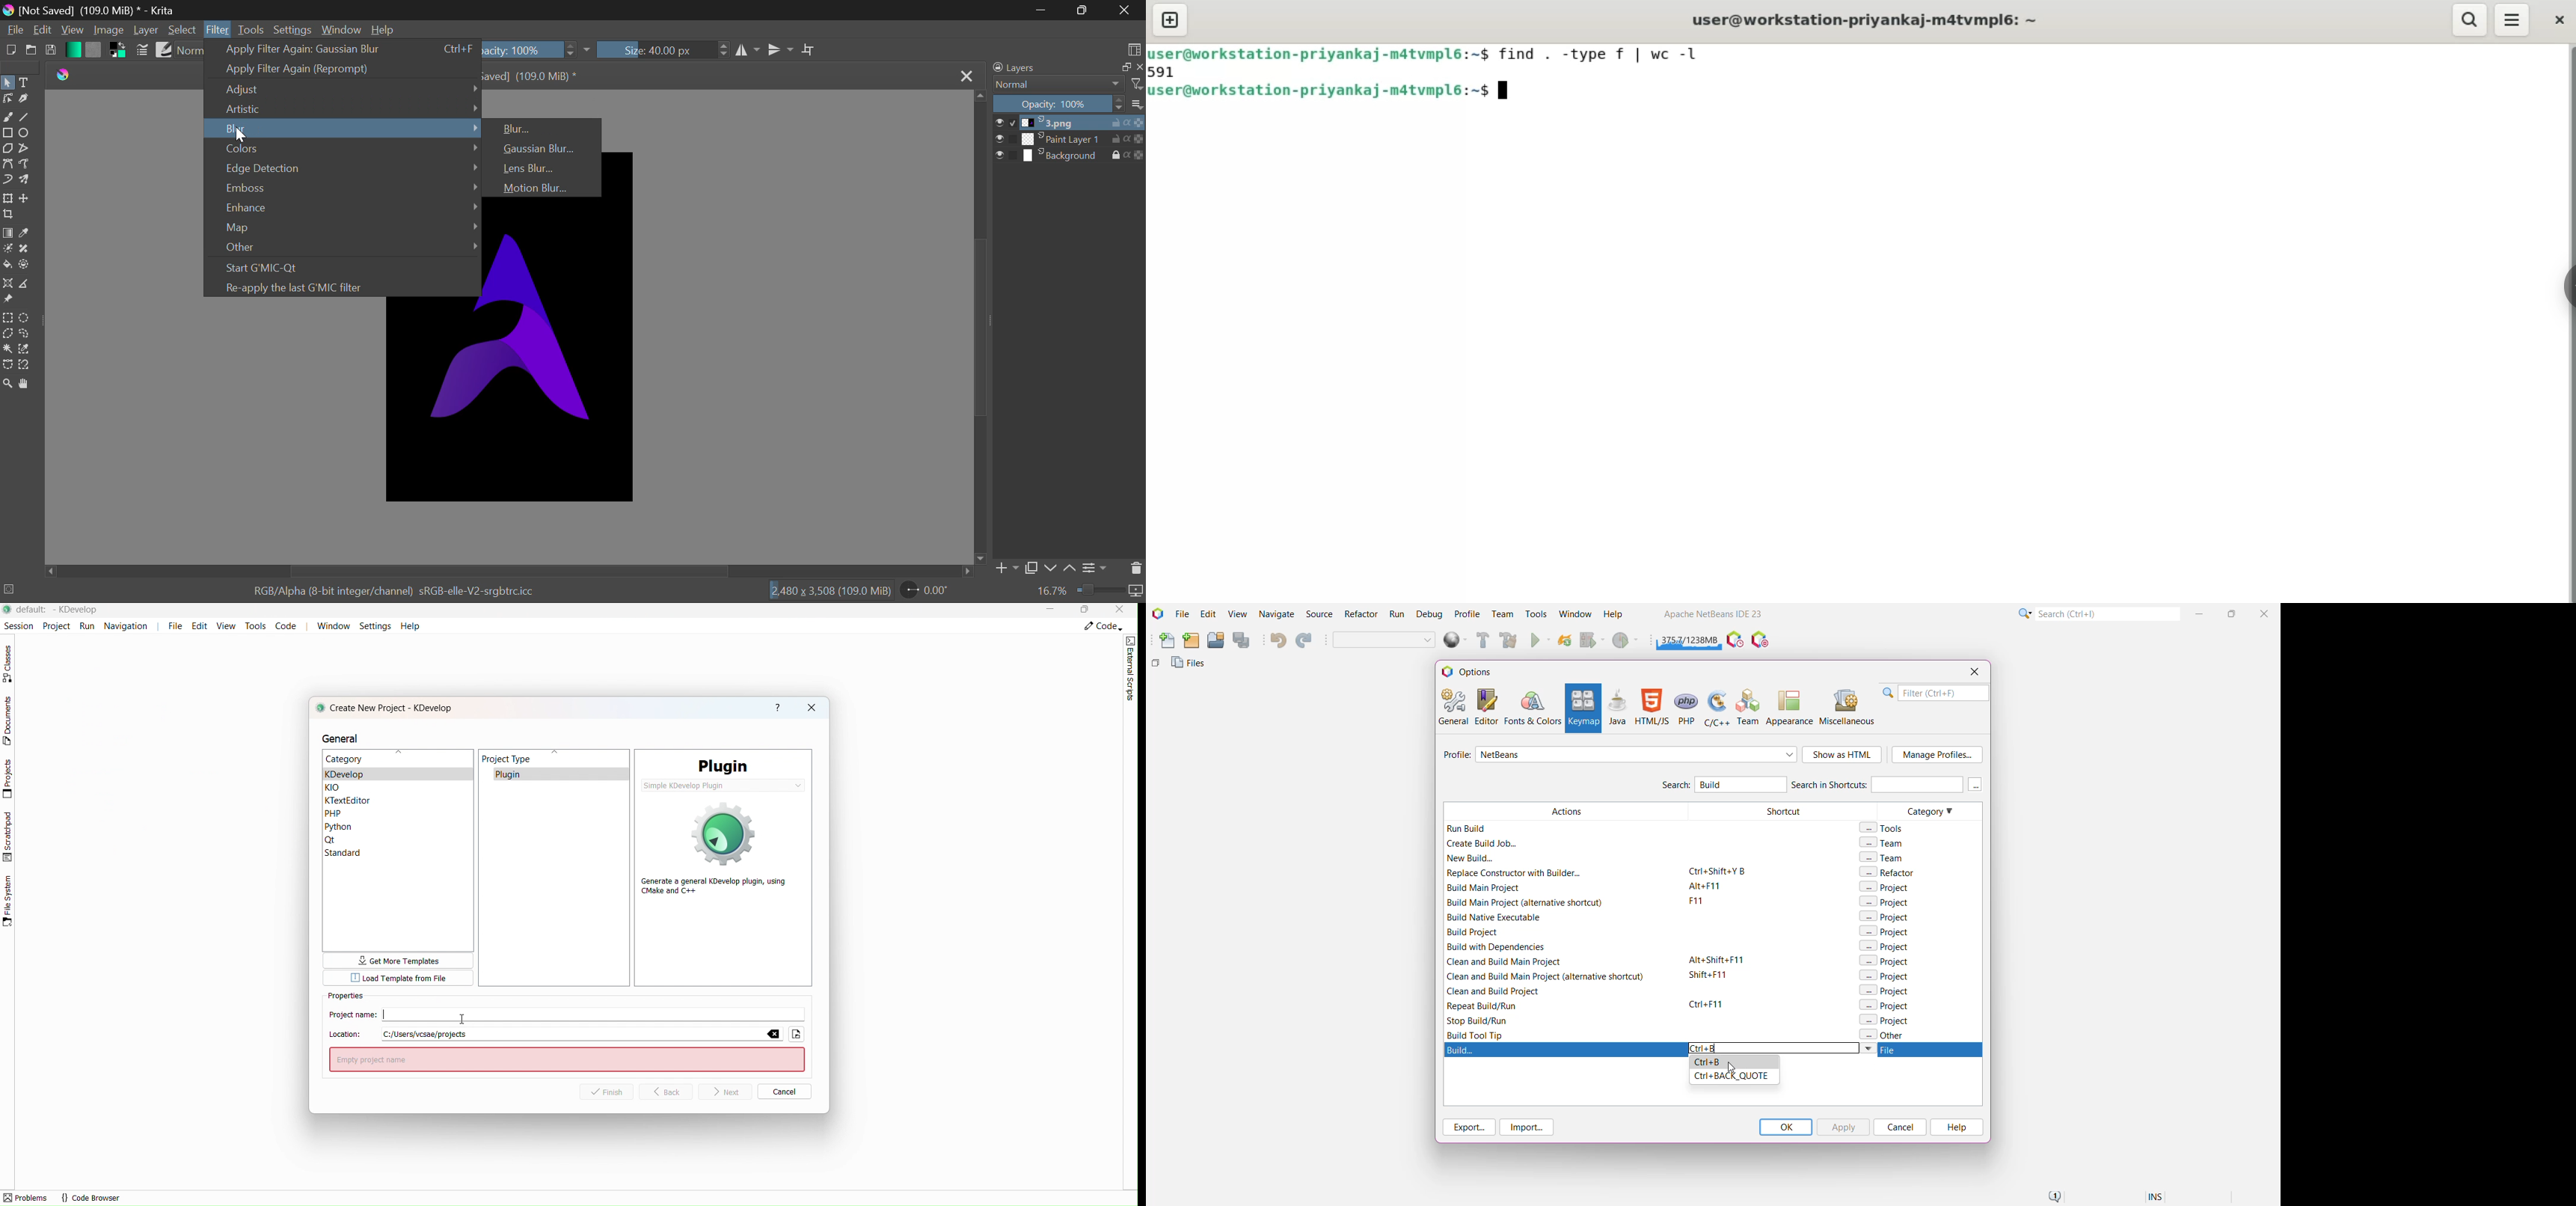 The image size is (2576, 1232). I want to click on Polygons, so click(7, 149).